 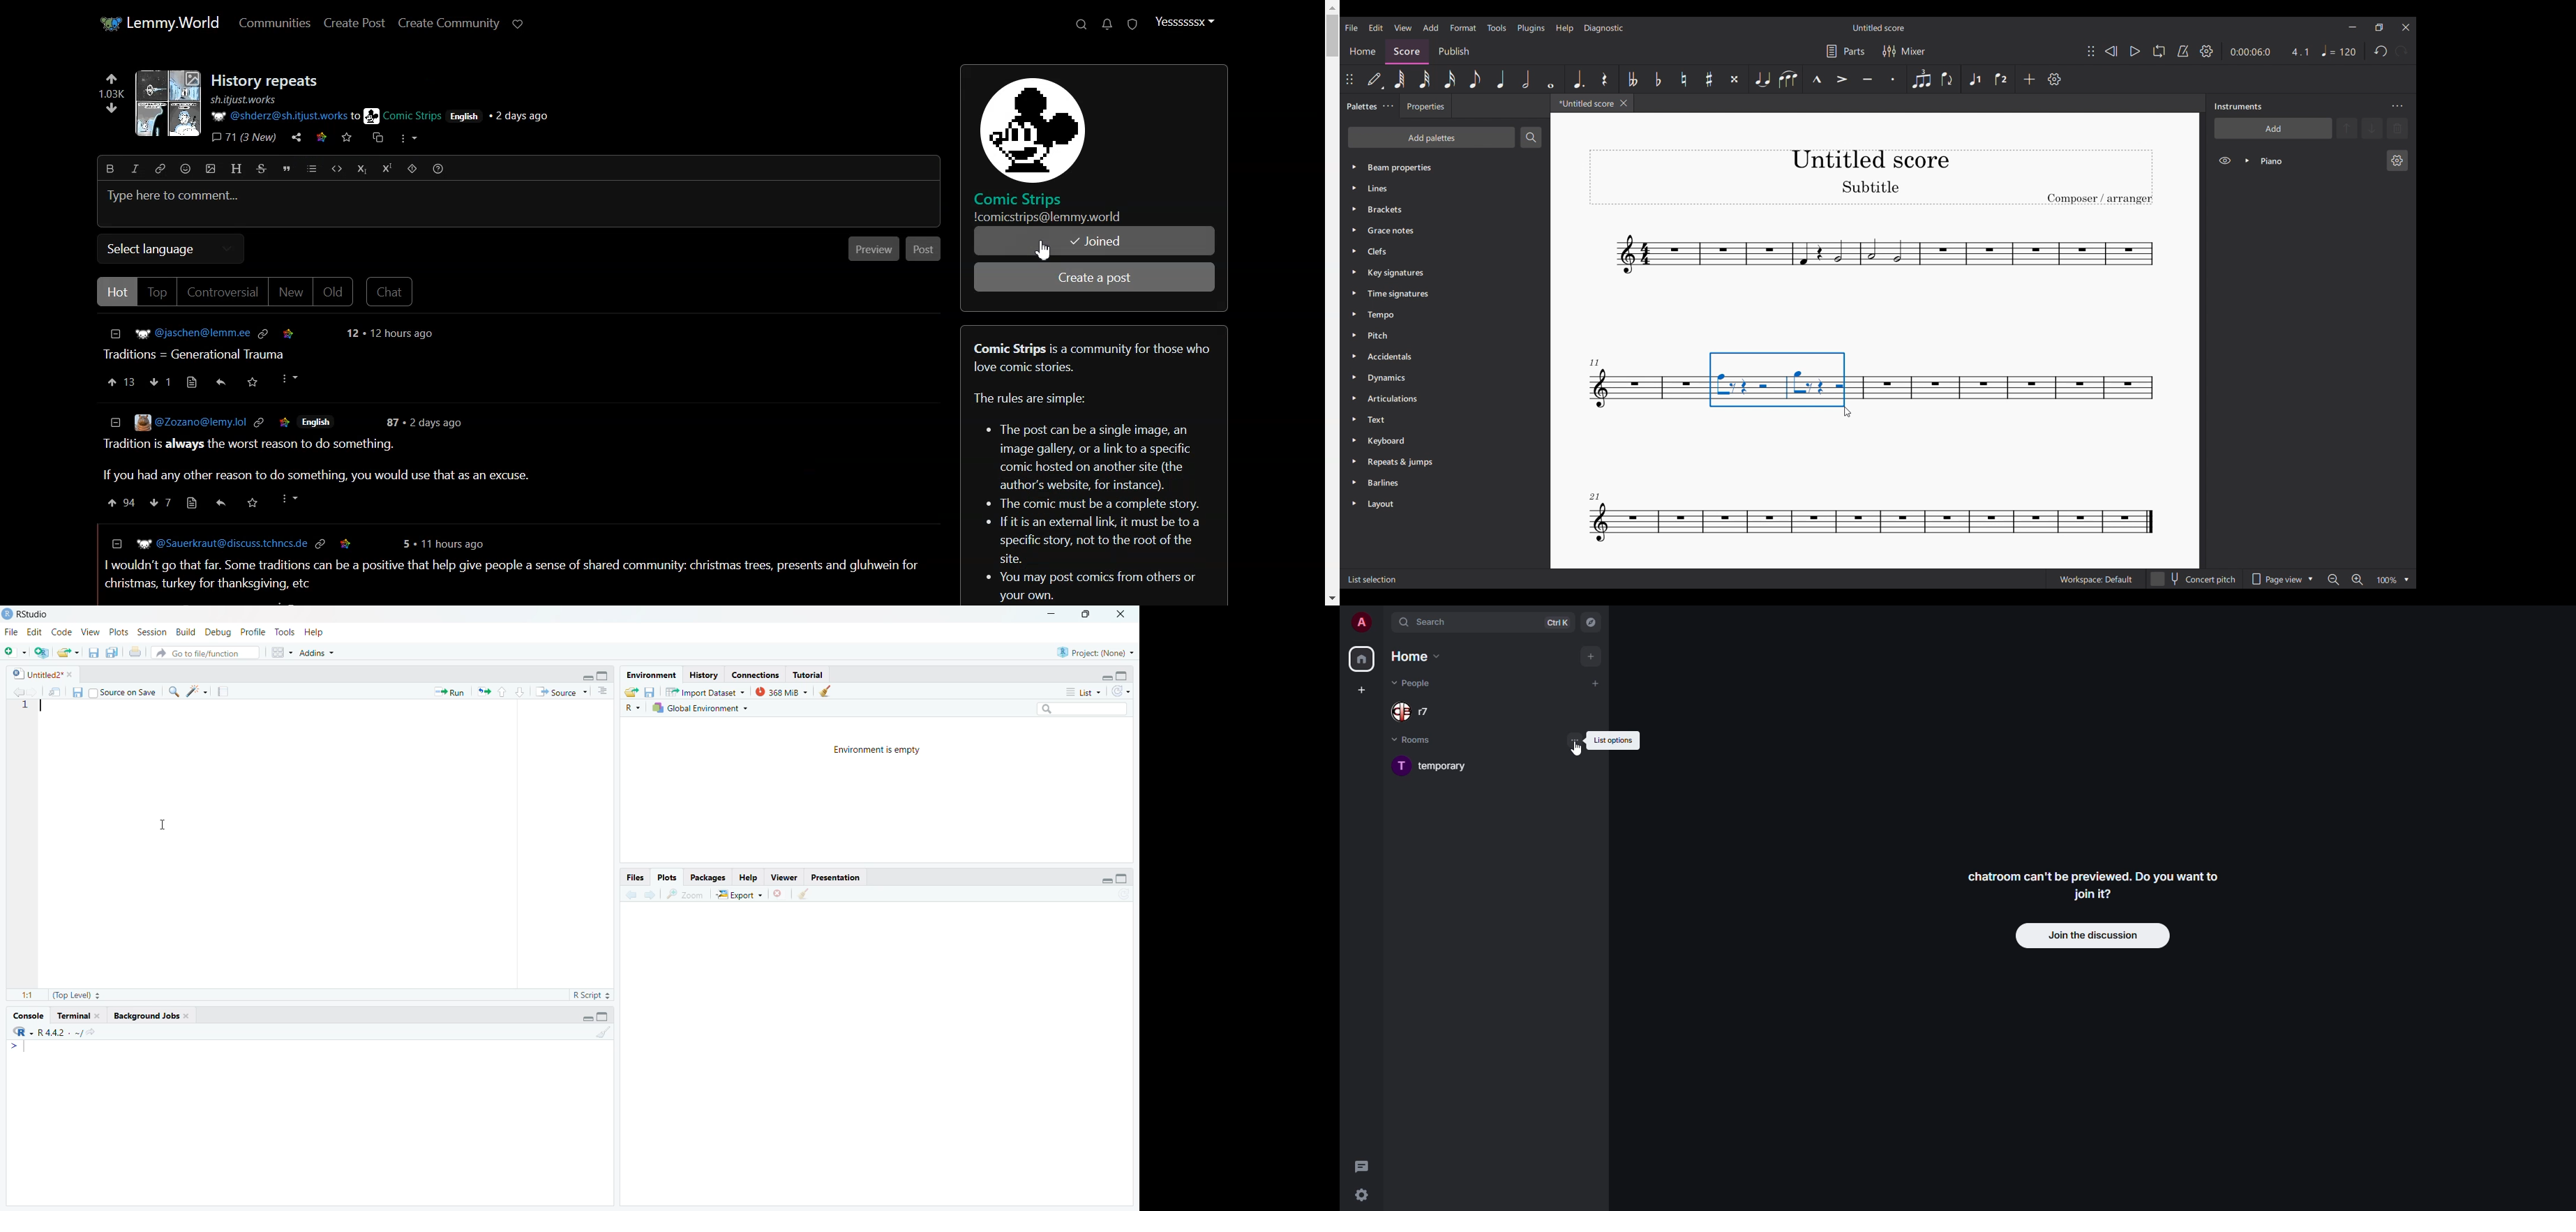 I want to click on 32nd note, so click(x=1424, y=79).